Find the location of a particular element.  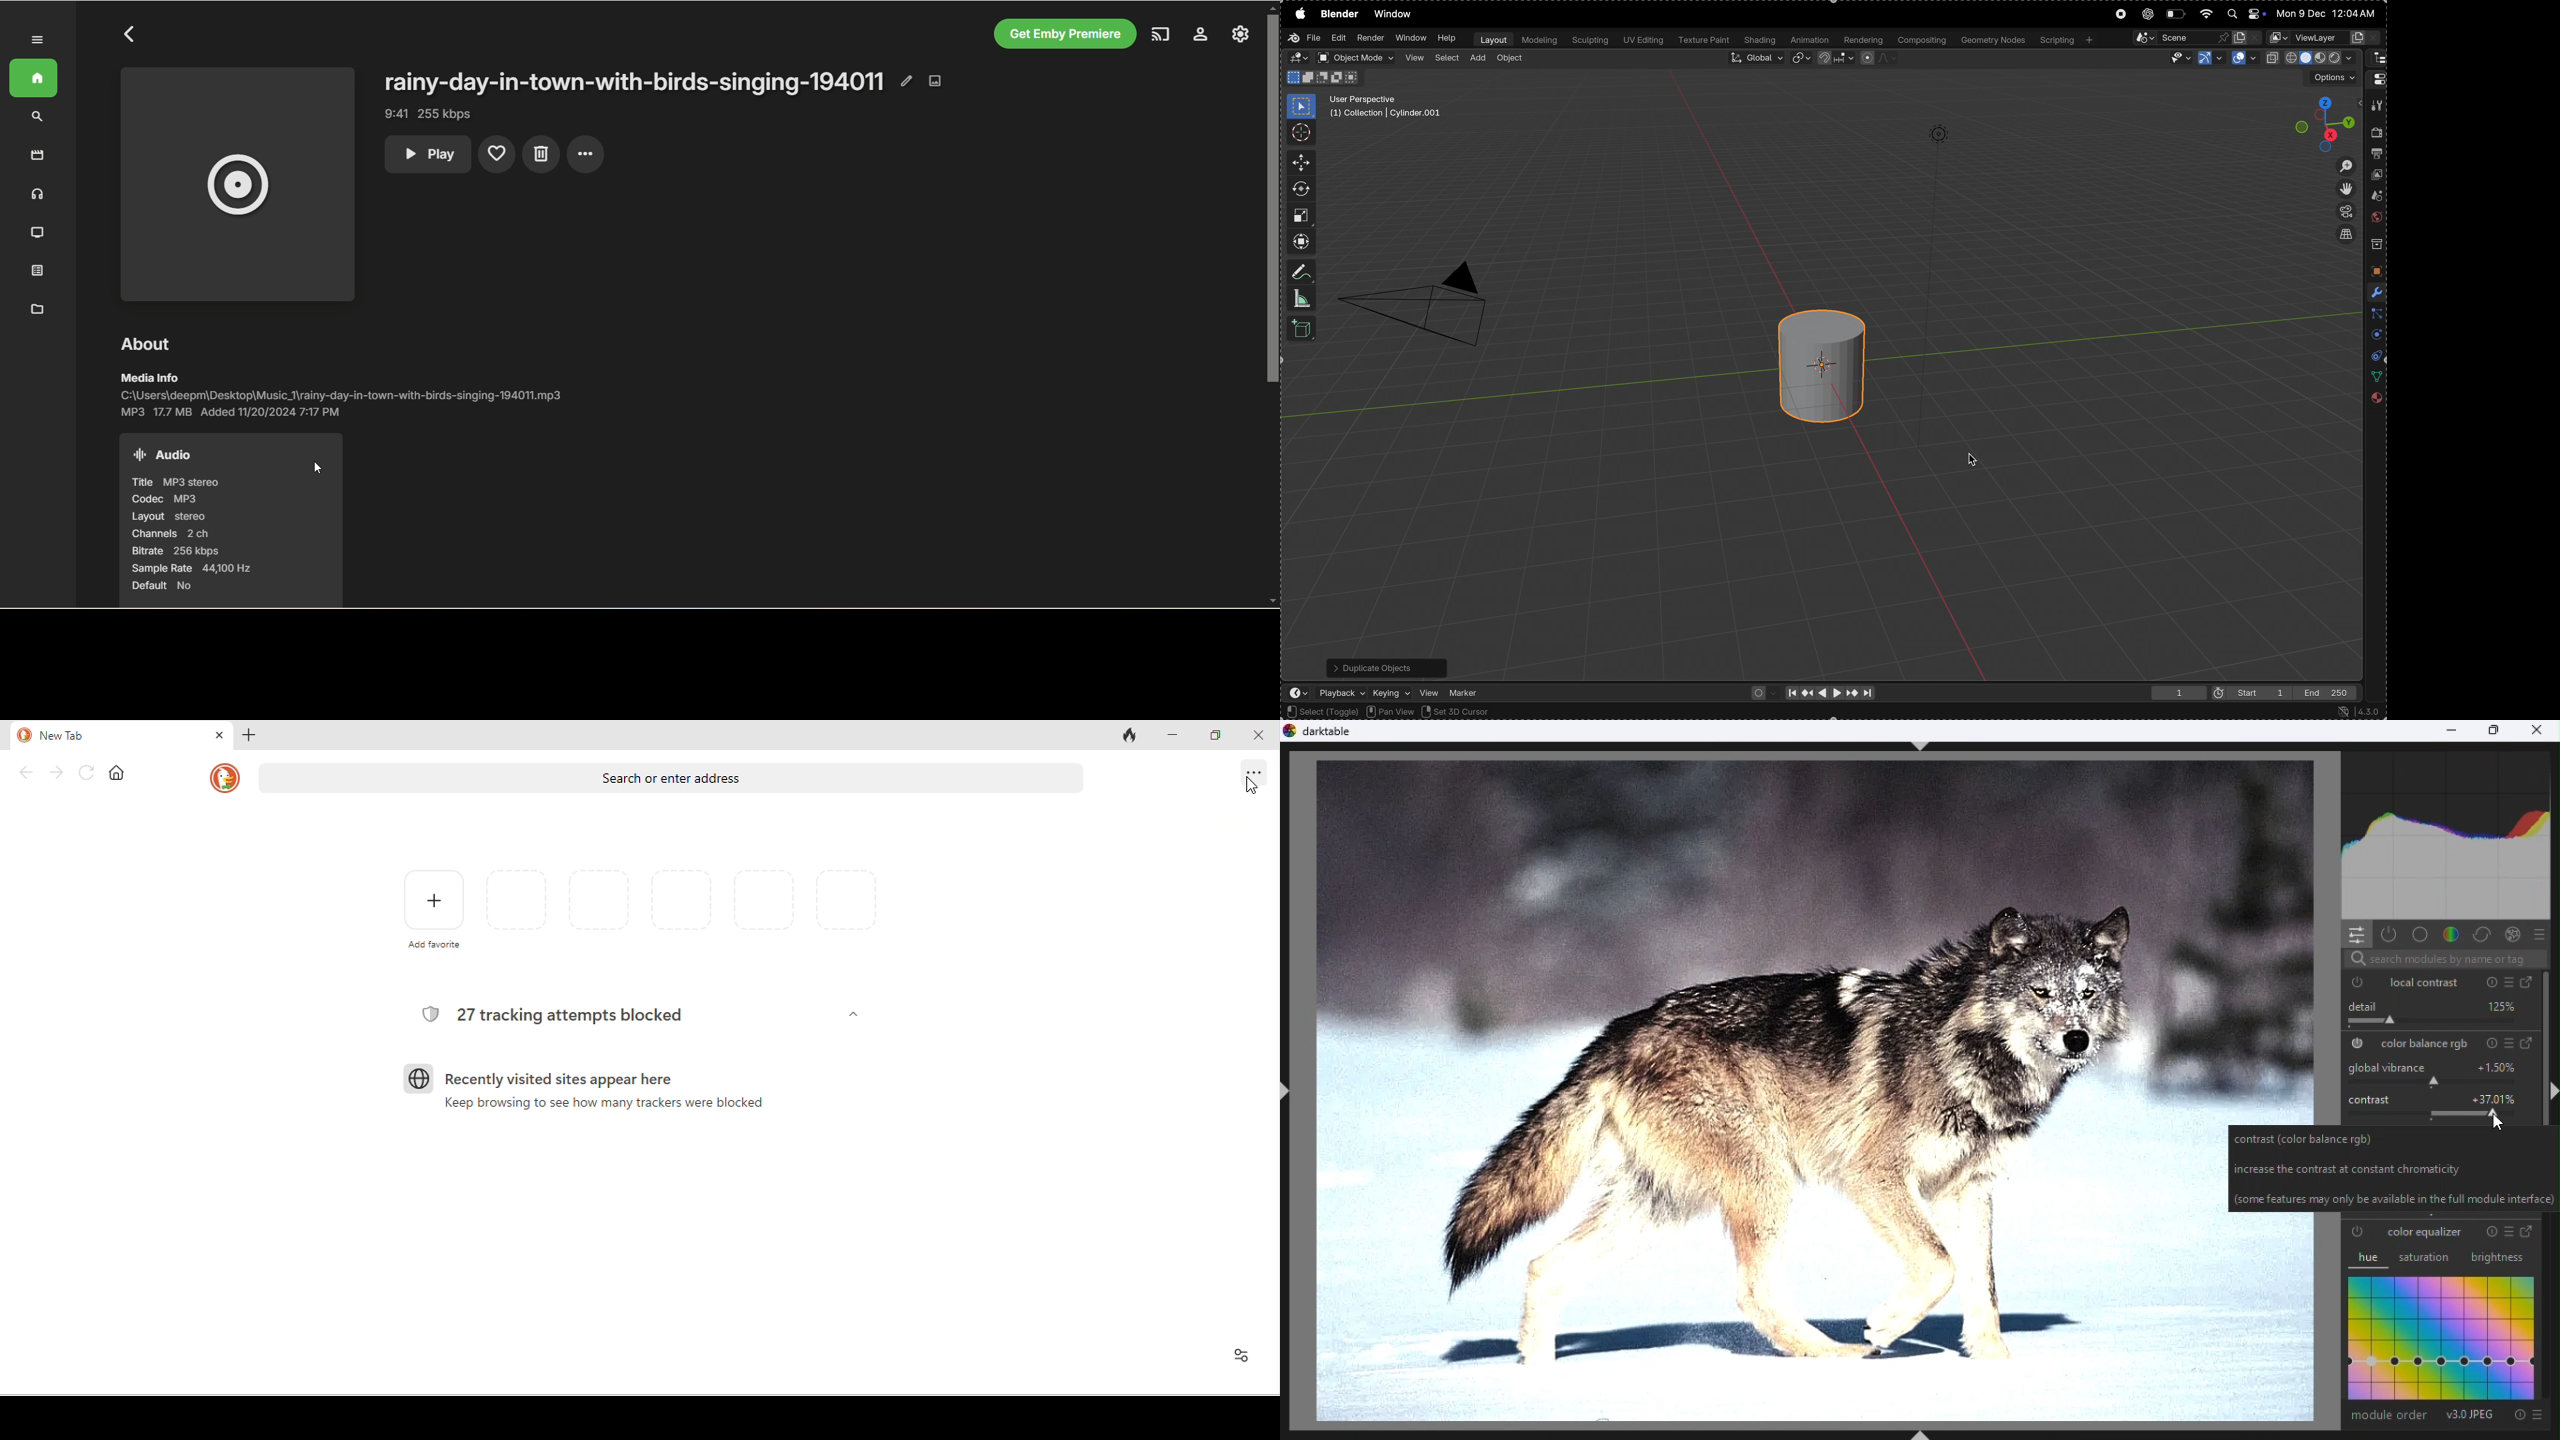

toggle view point is located at coordinates (2344, 189).